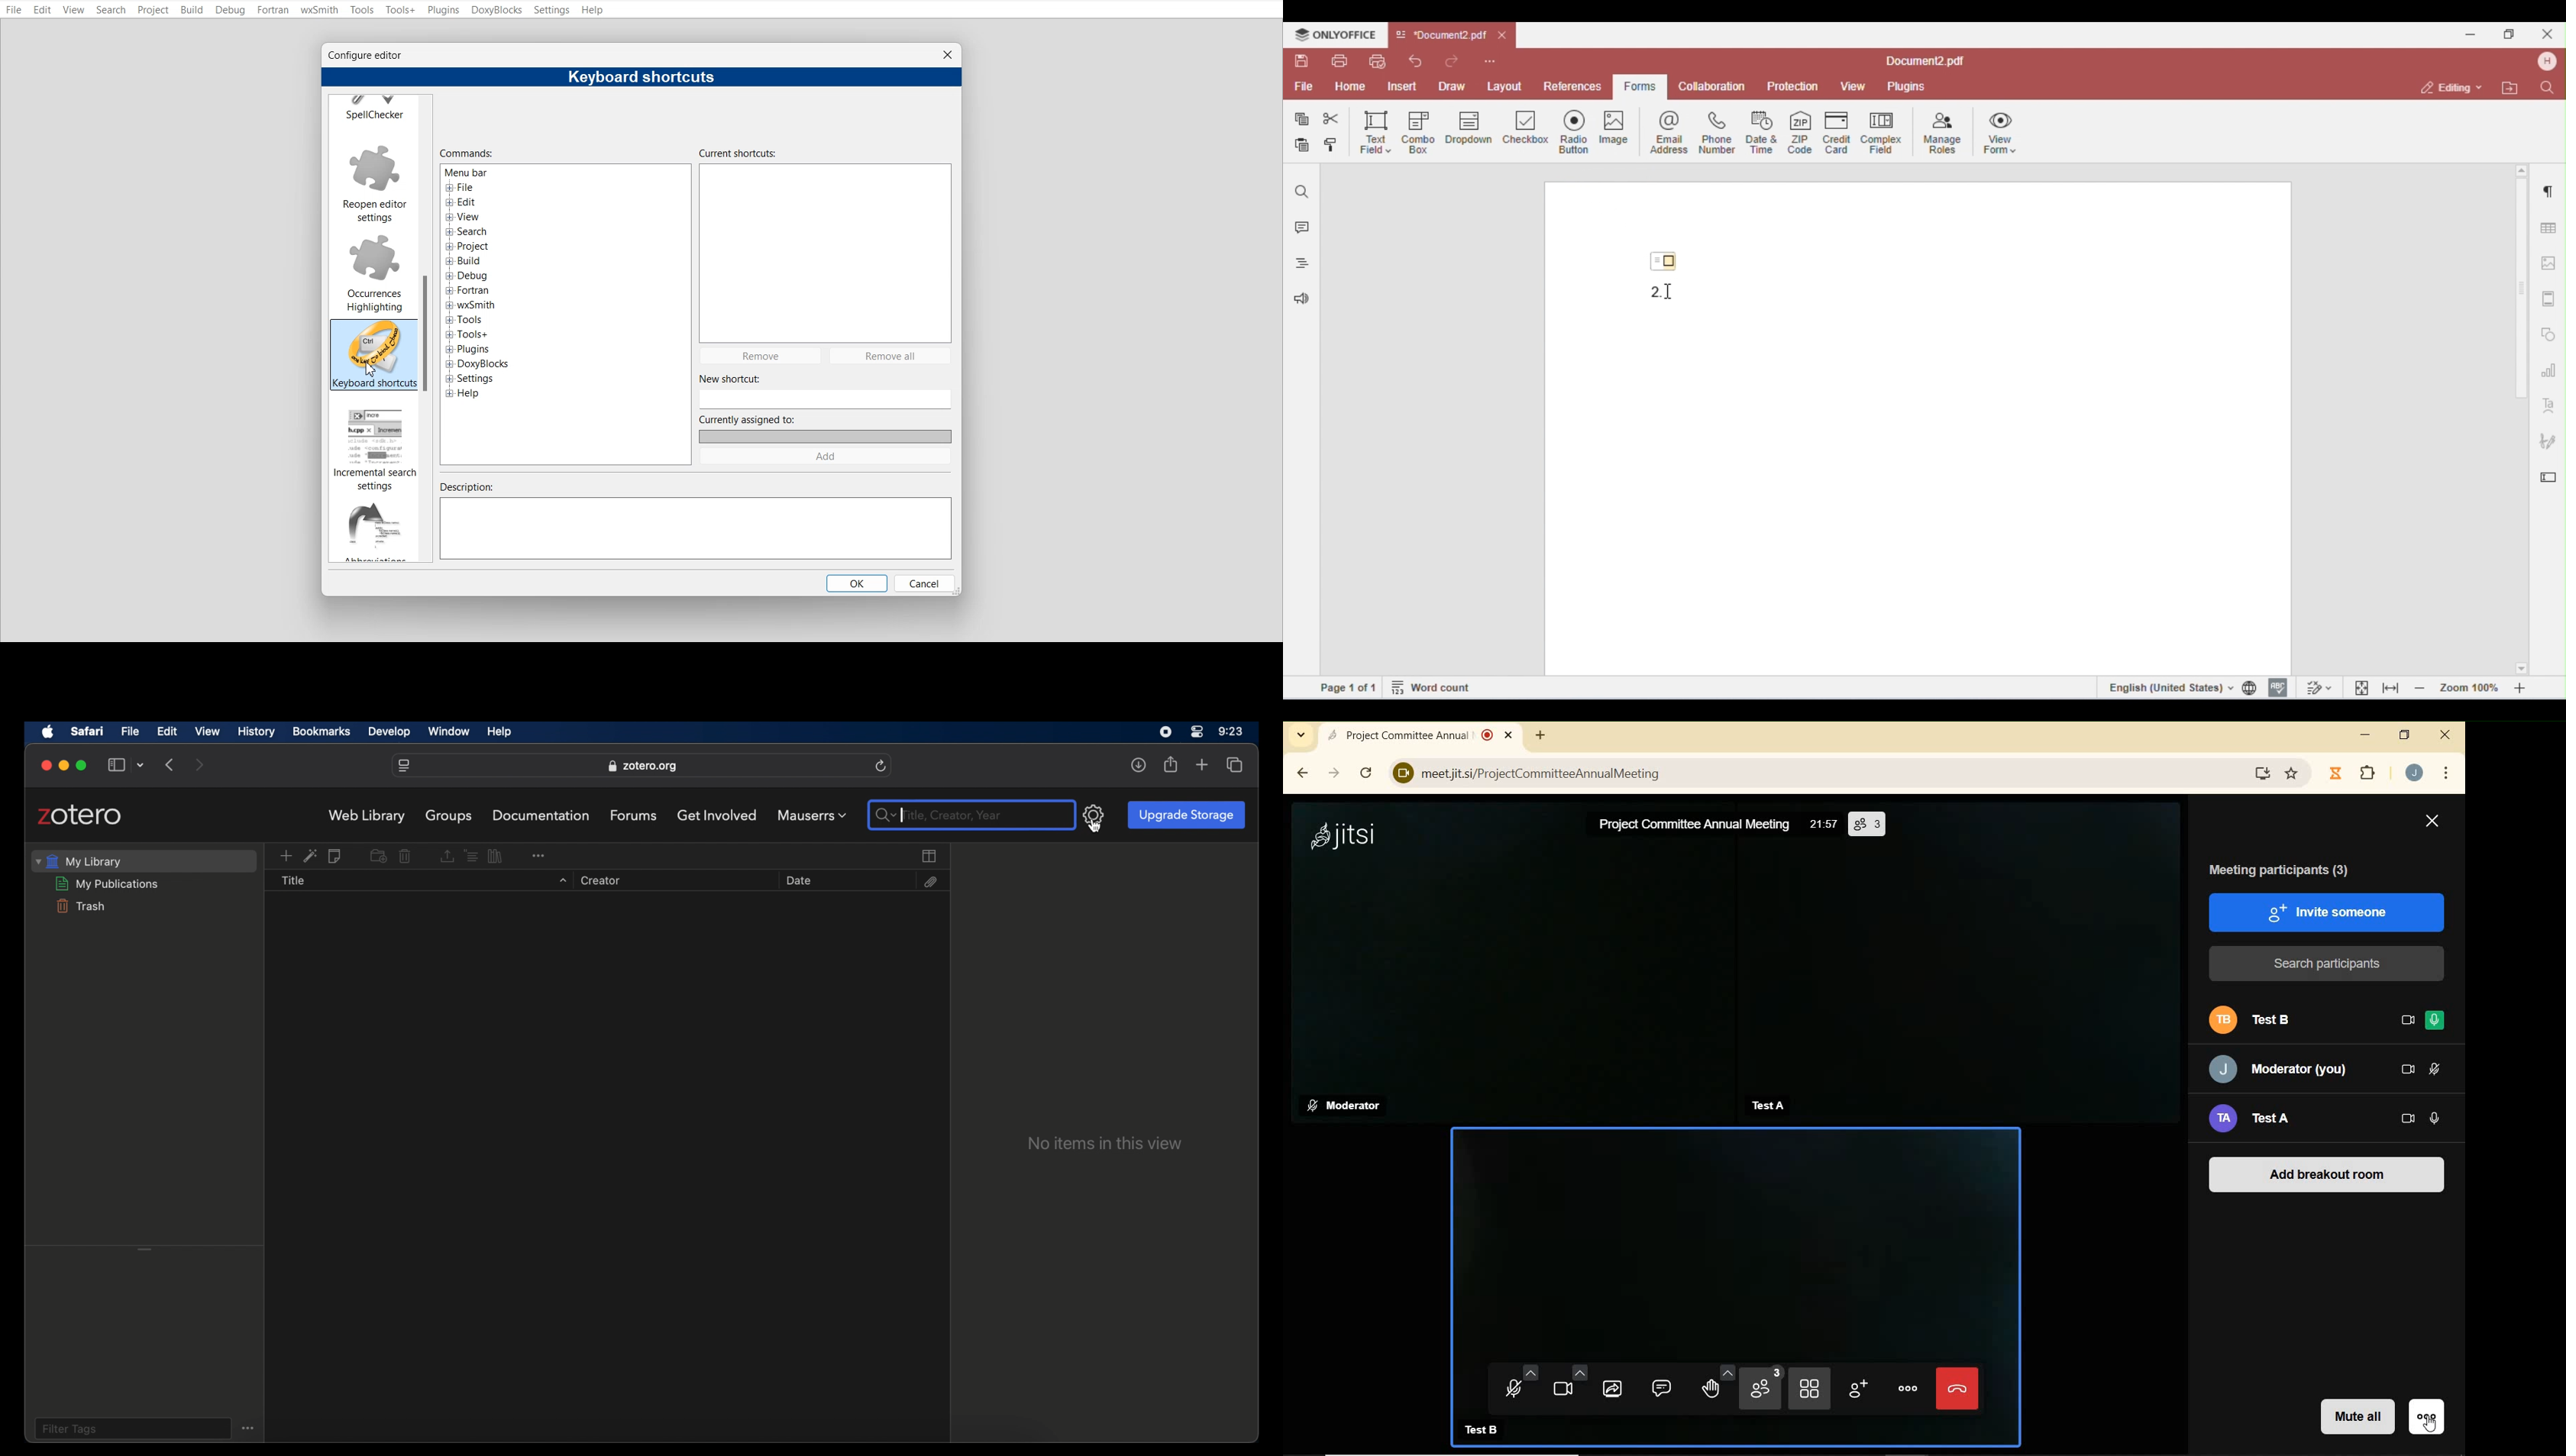  I want to click on SEARCH TABS, so click(1301, 738).